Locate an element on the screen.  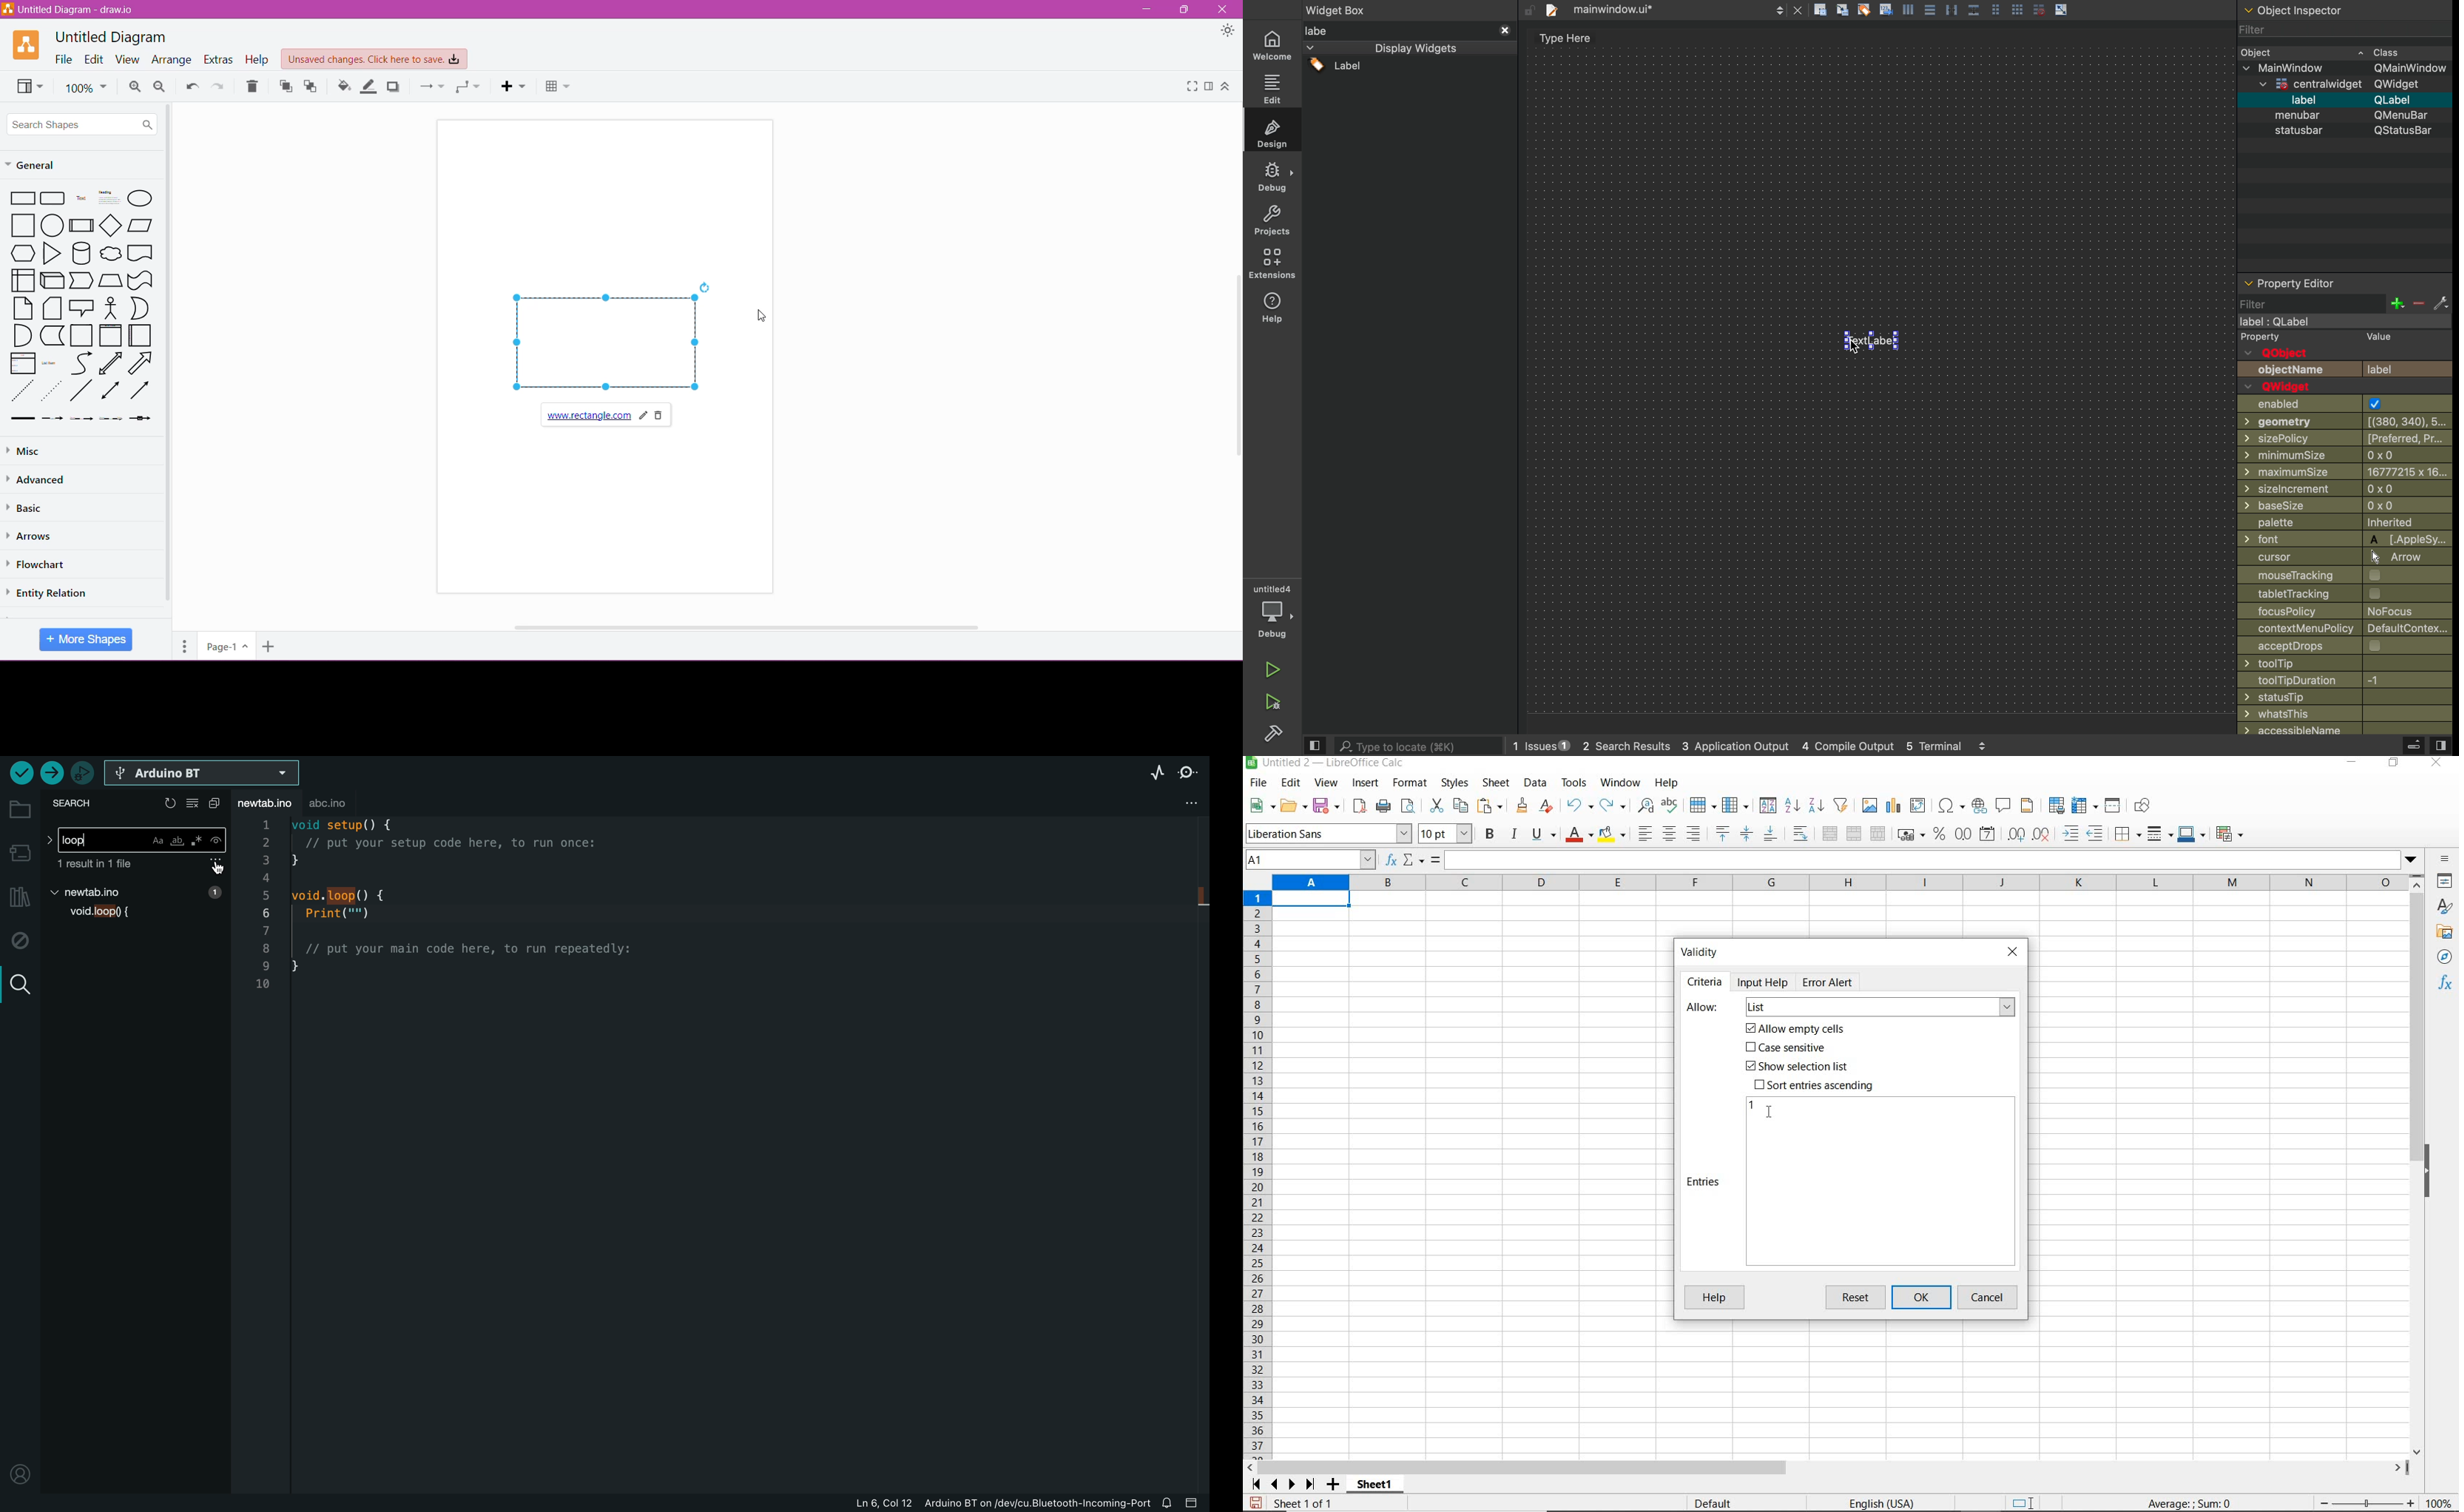
objects is located at coordinates (2345, 362).